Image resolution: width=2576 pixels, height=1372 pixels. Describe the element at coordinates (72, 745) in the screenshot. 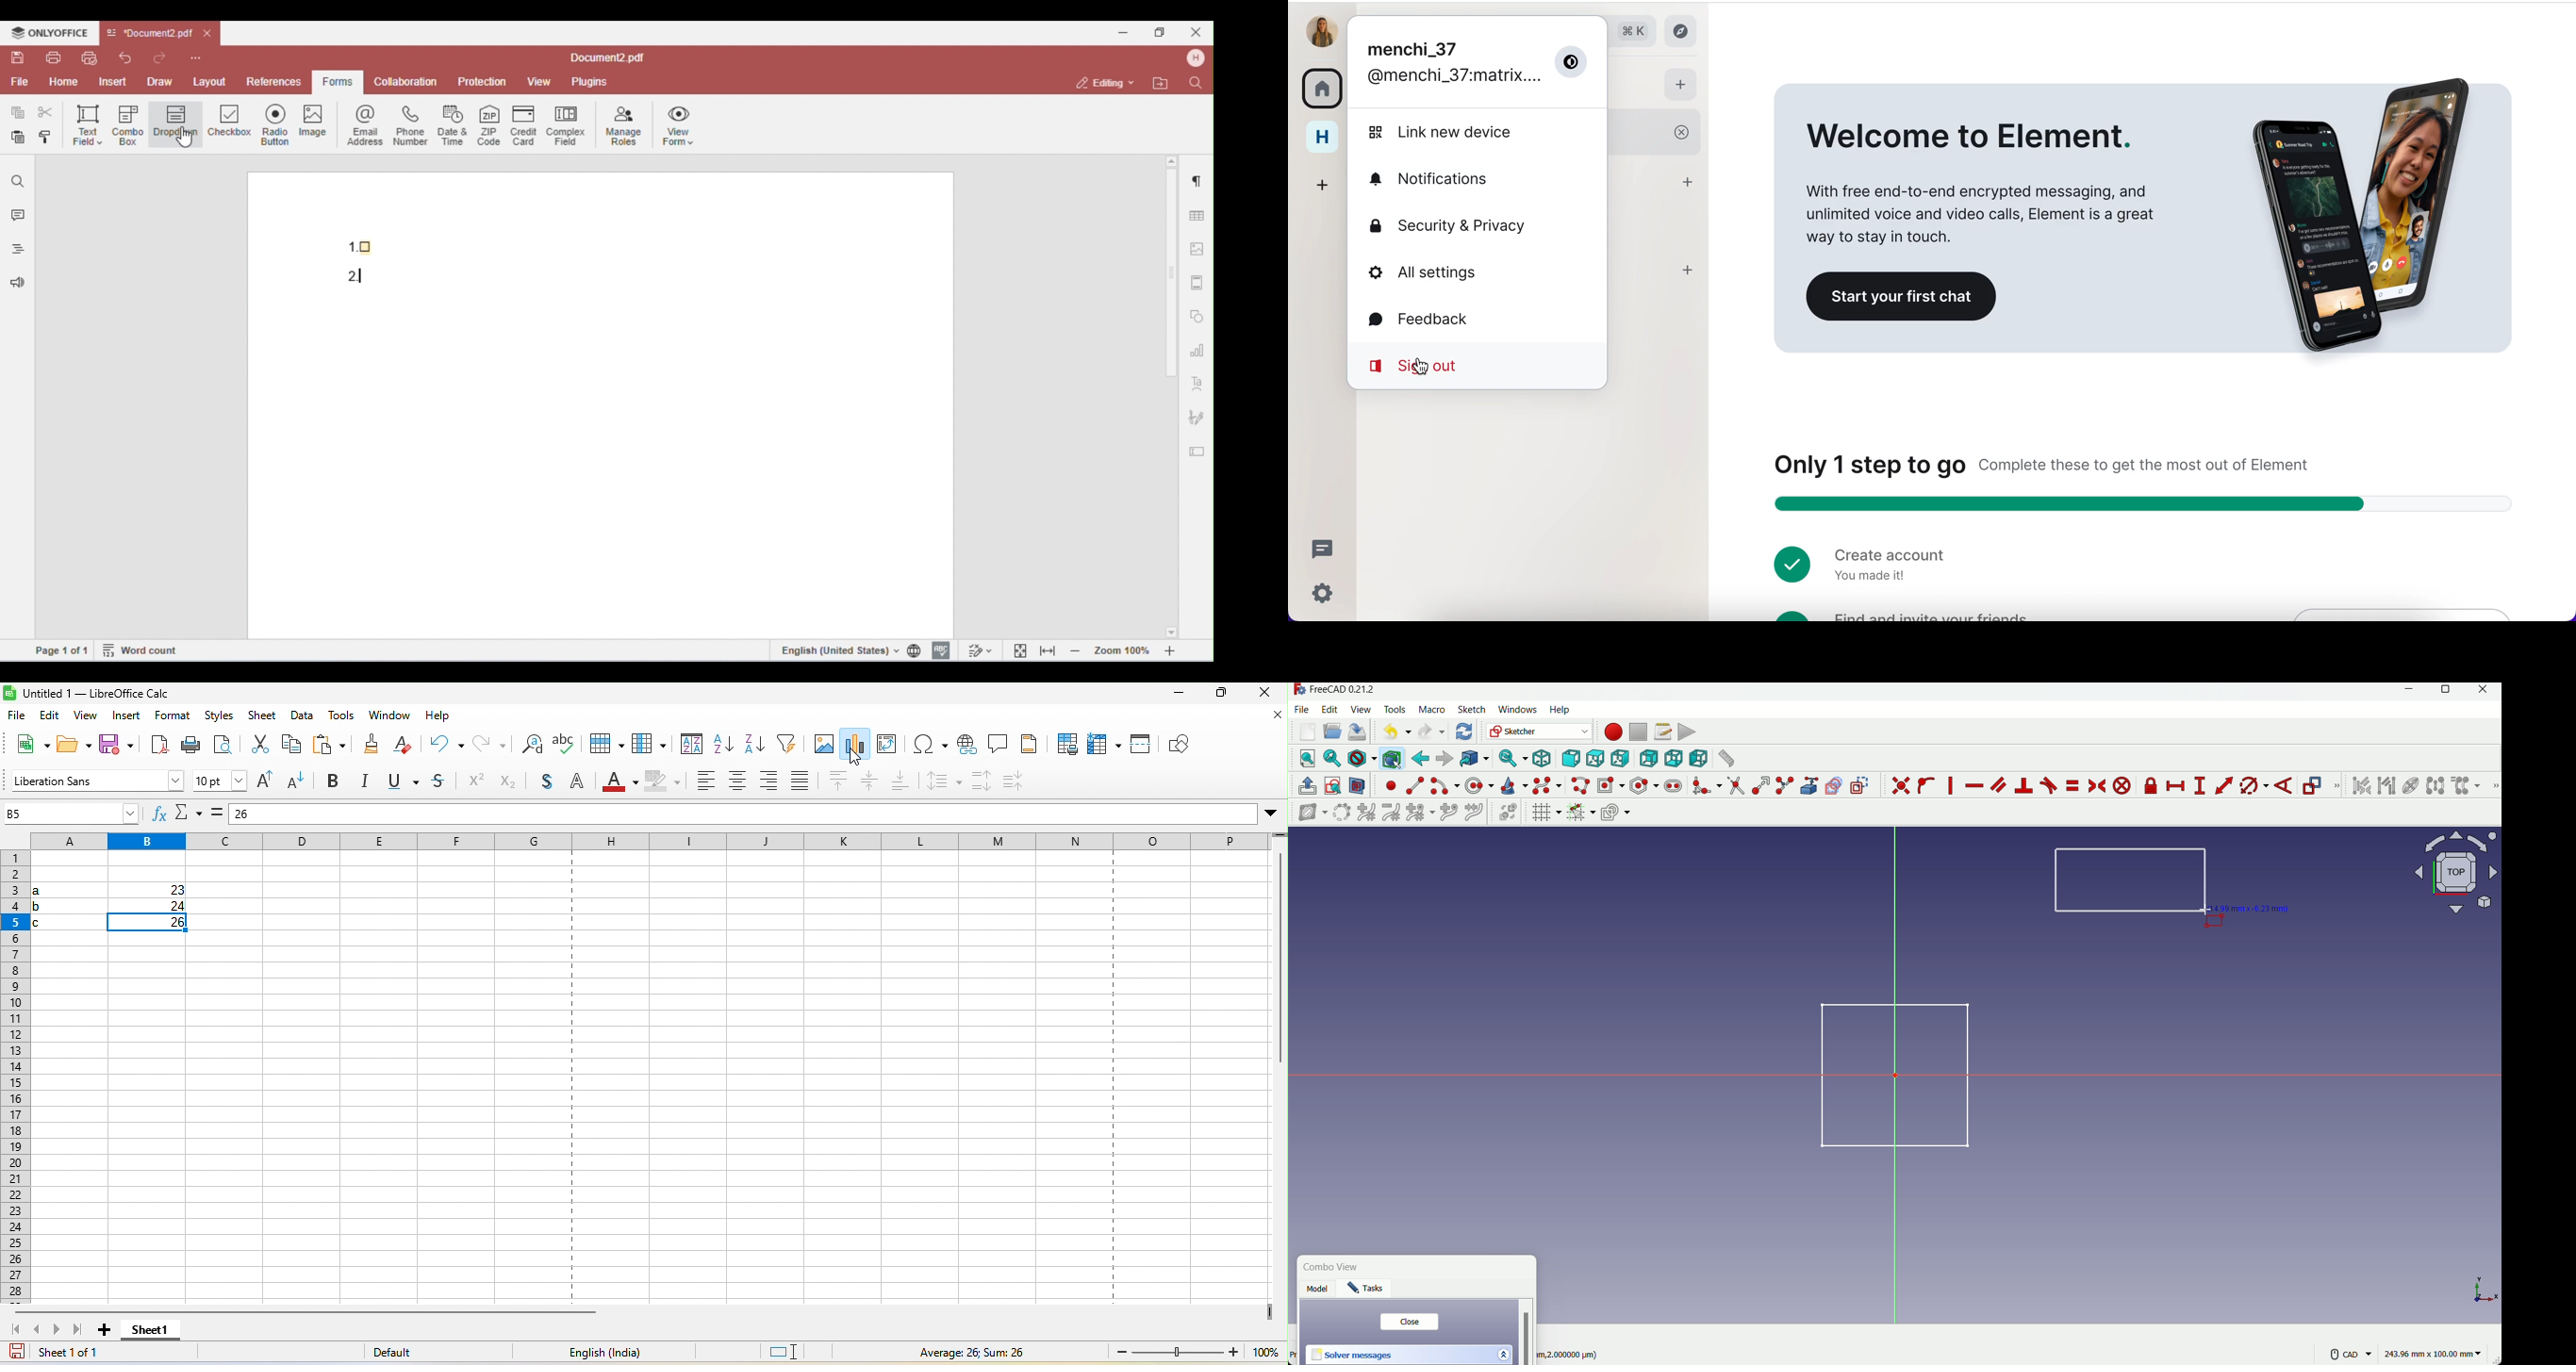

I see `open` at that location.